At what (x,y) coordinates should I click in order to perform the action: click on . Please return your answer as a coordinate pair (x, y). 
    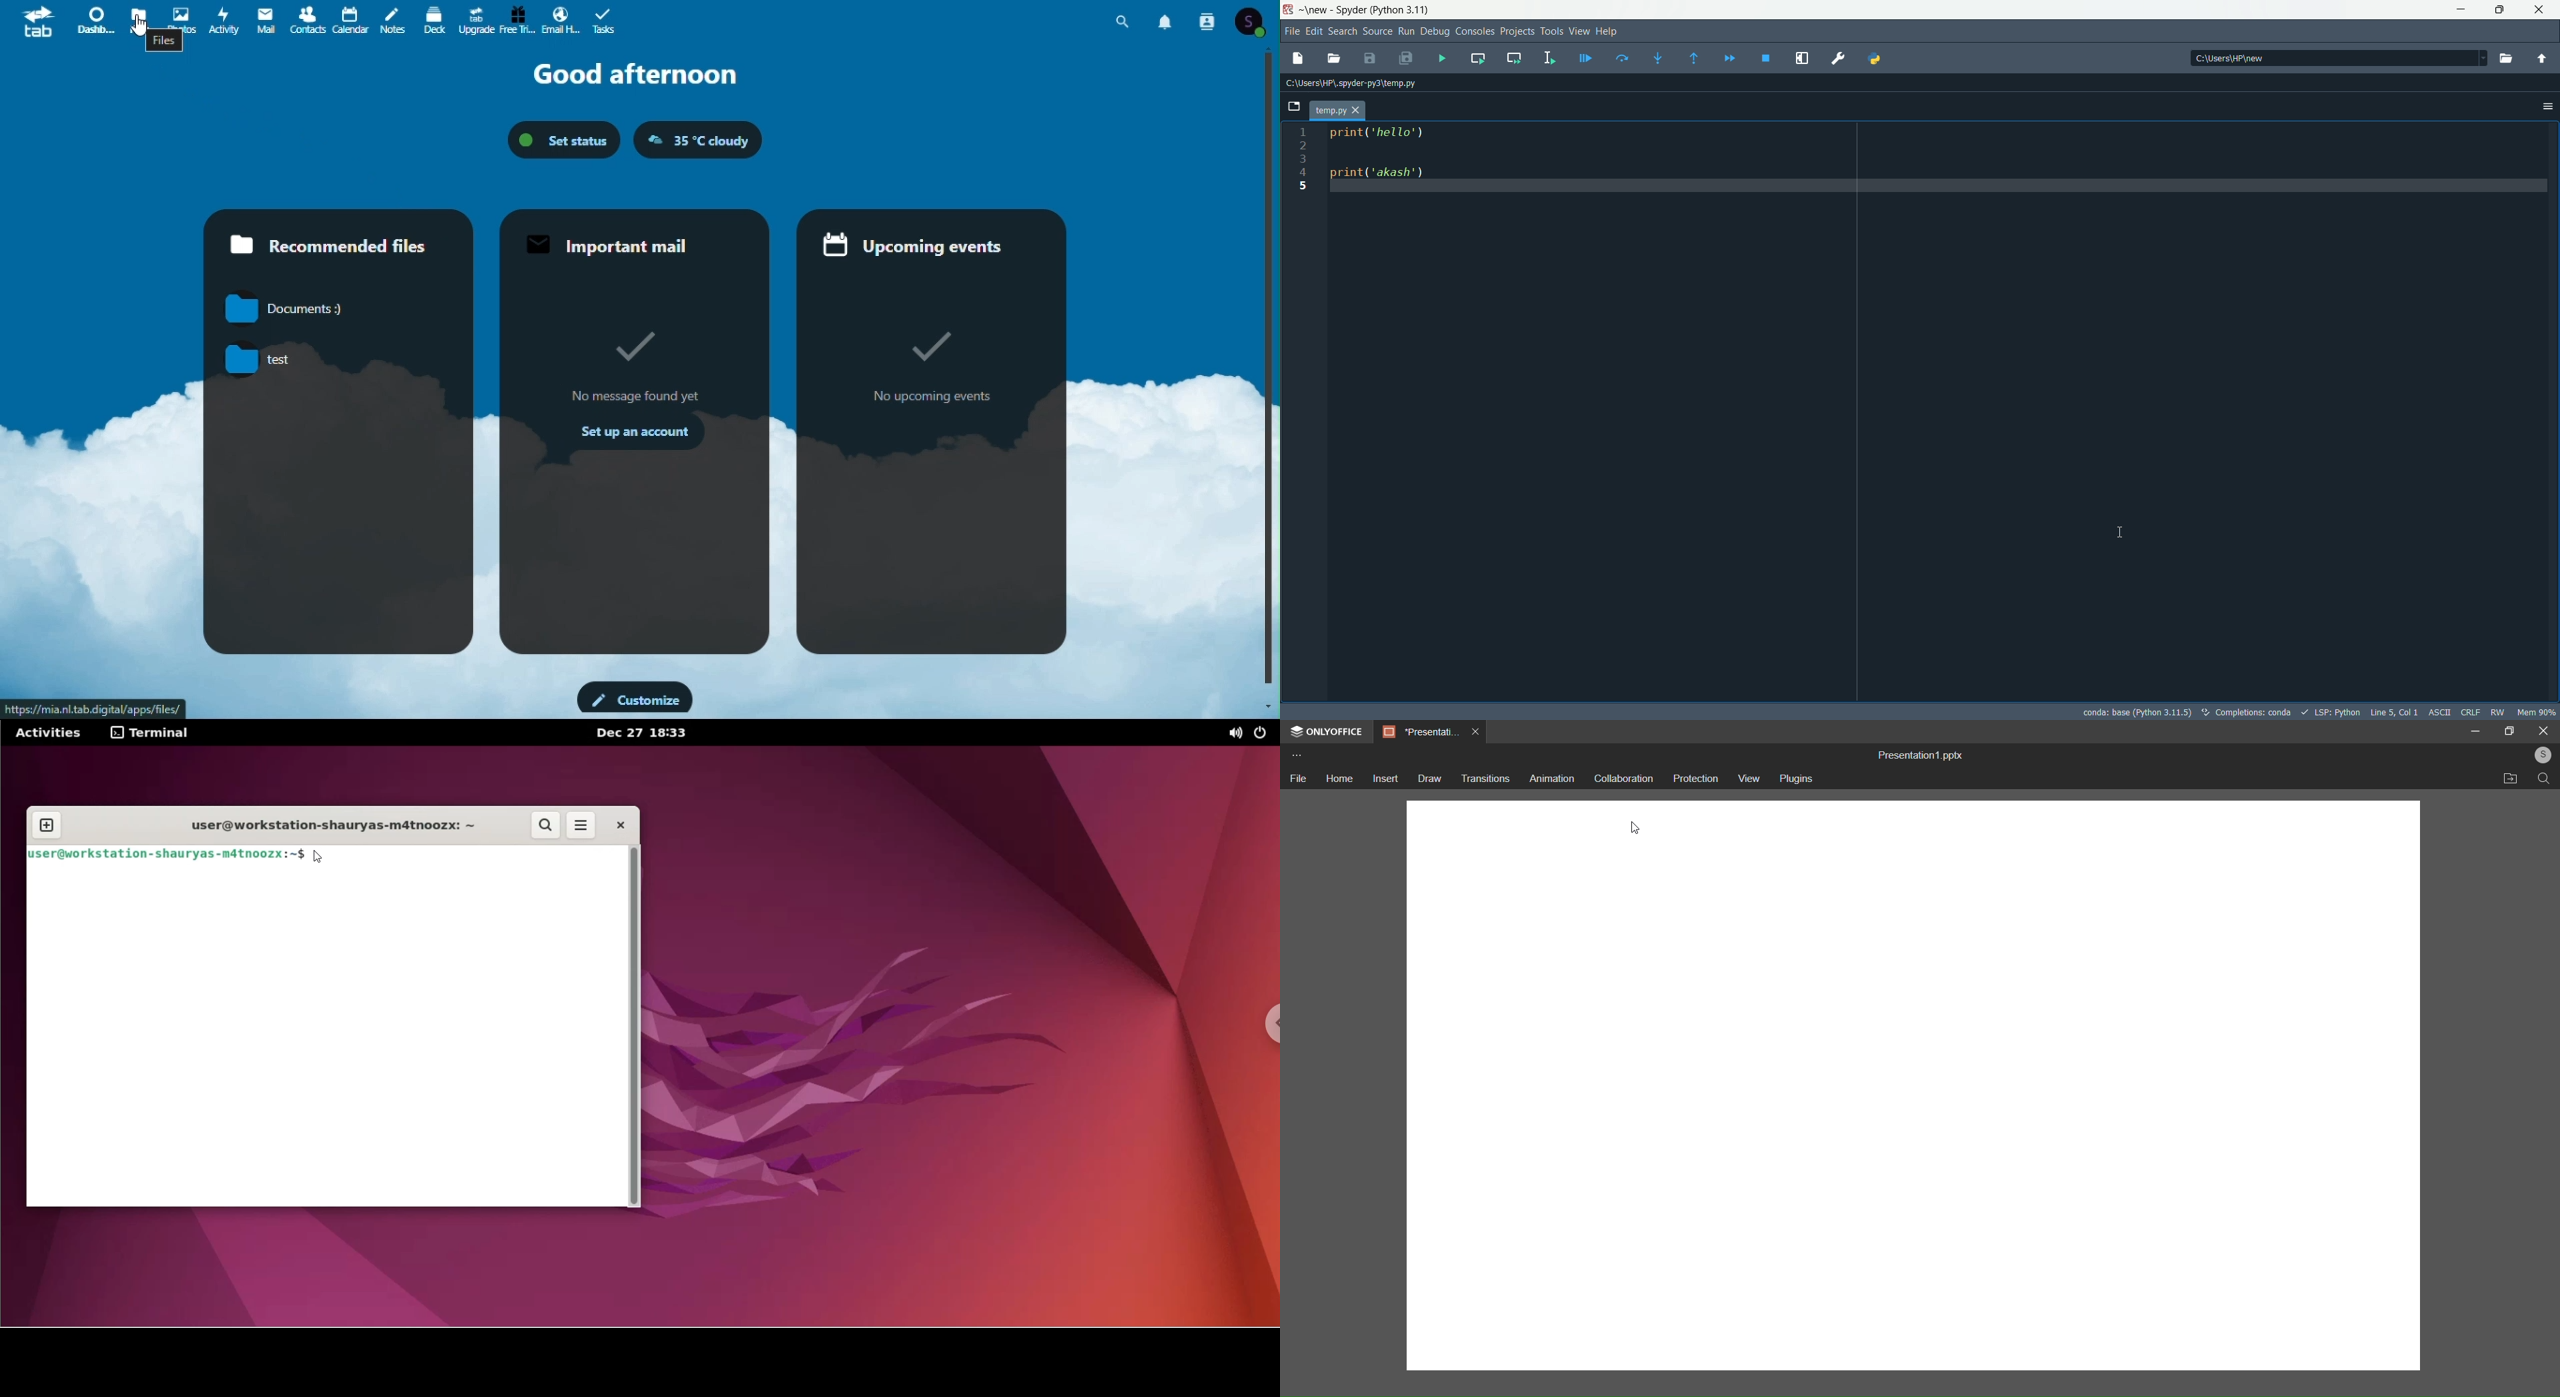
    Looking at the image, I should click on (2224, 58).